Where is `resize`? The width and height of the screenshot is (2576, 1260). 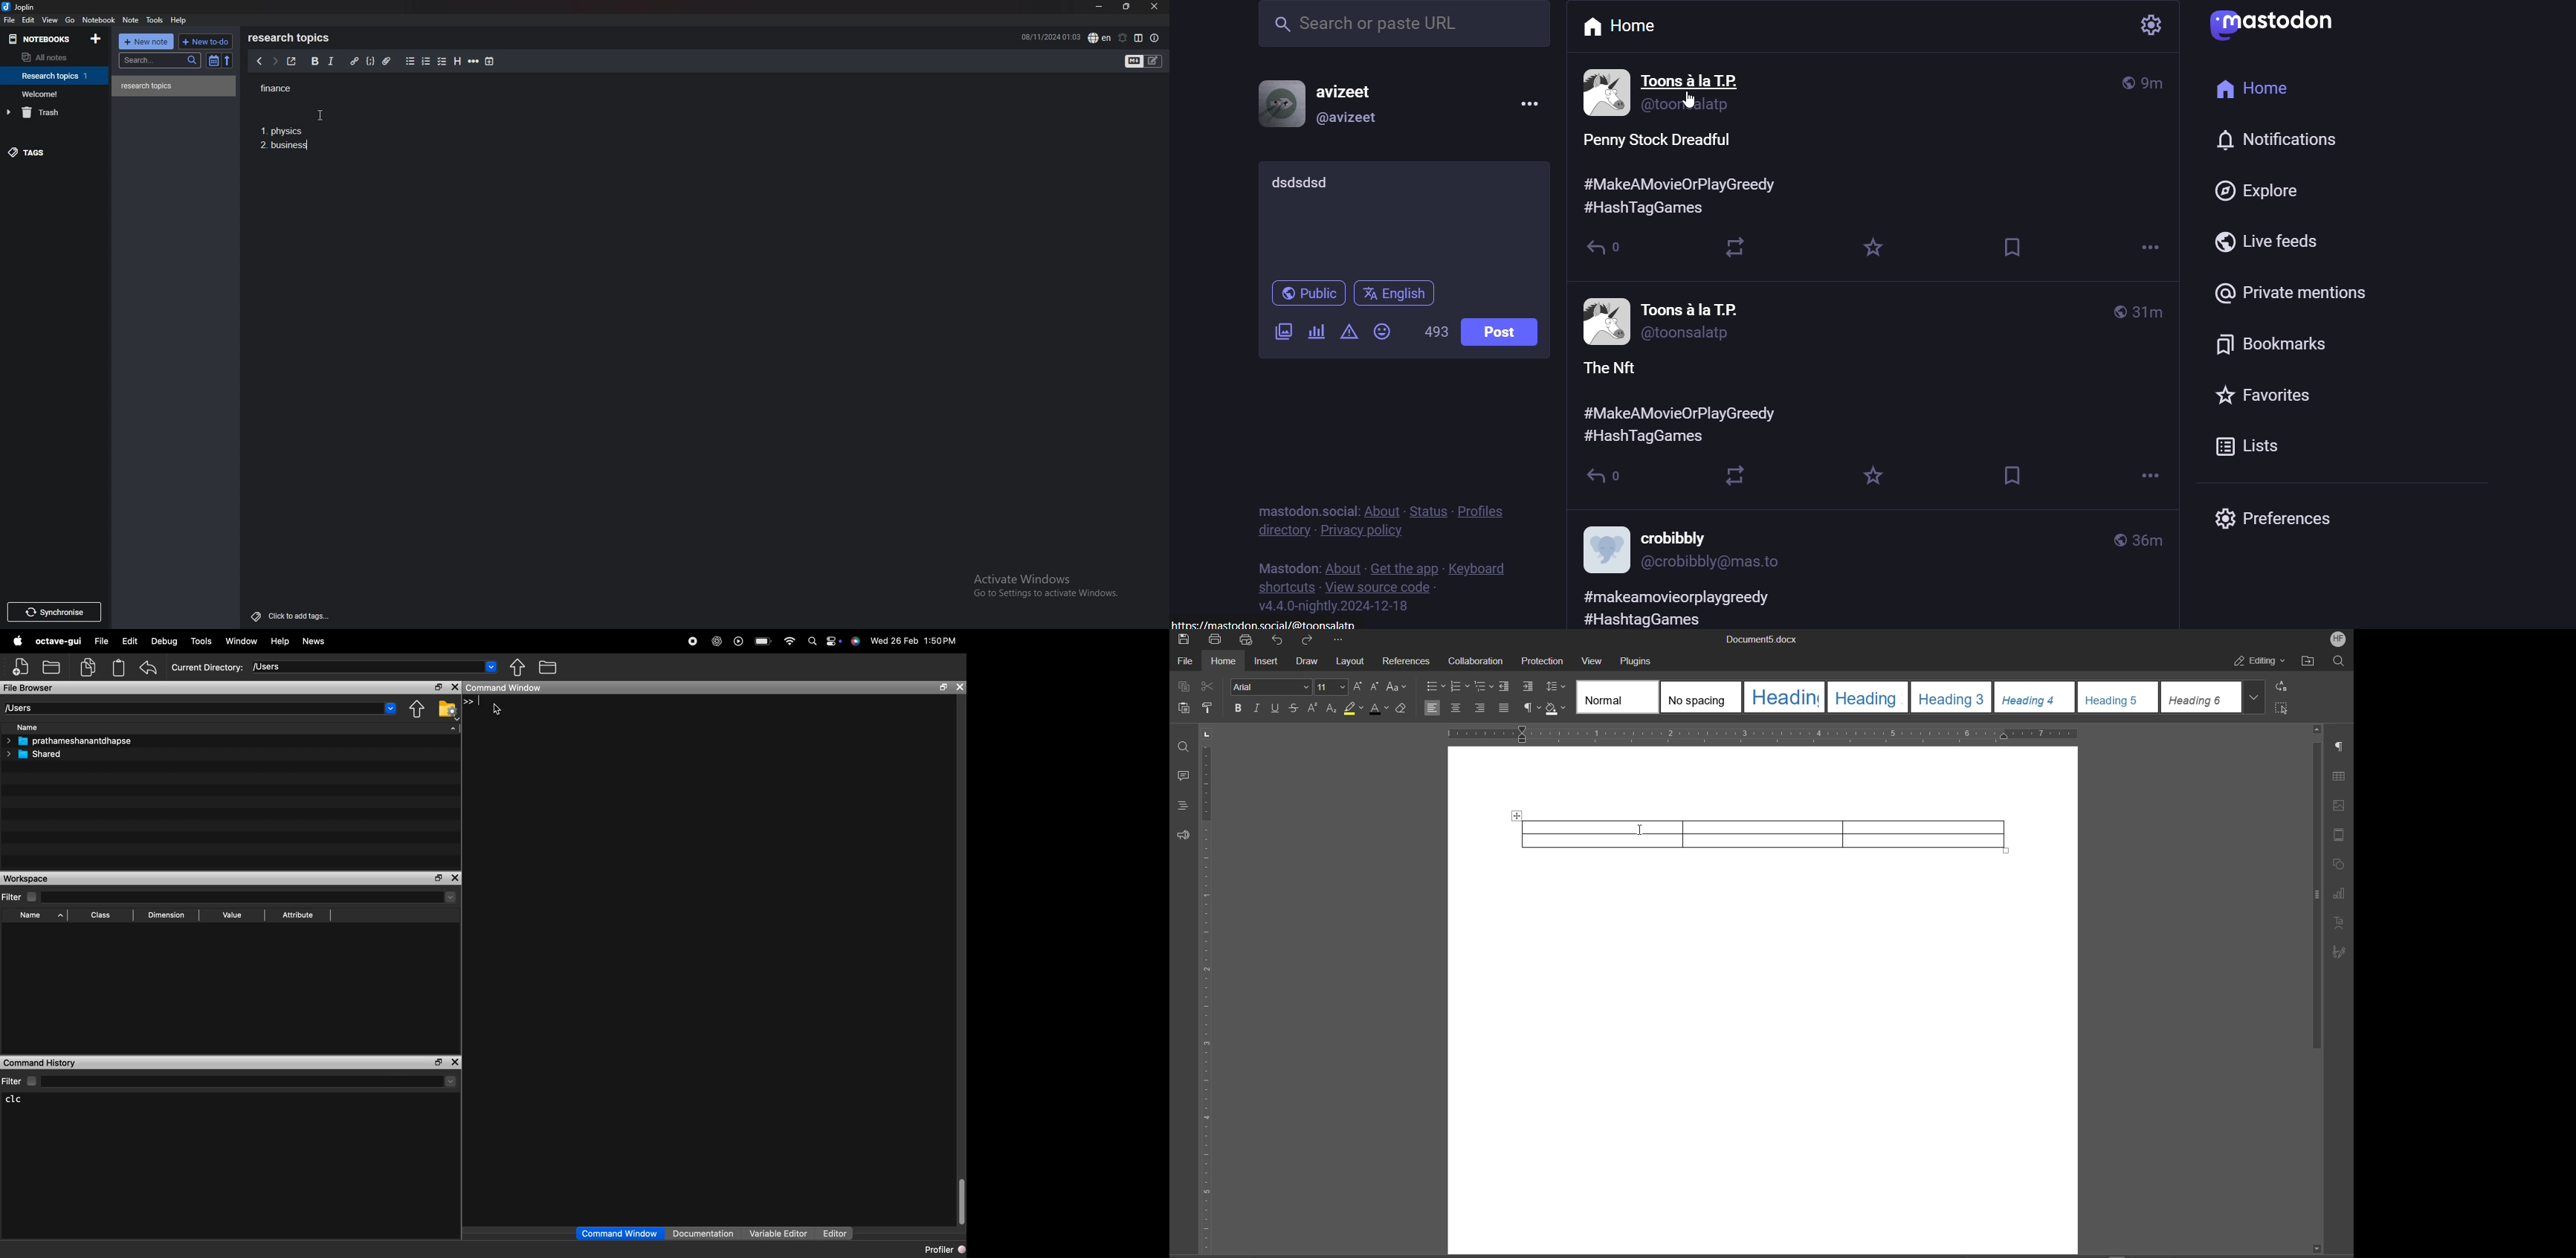 resize is located at coordinates (1126, 6).